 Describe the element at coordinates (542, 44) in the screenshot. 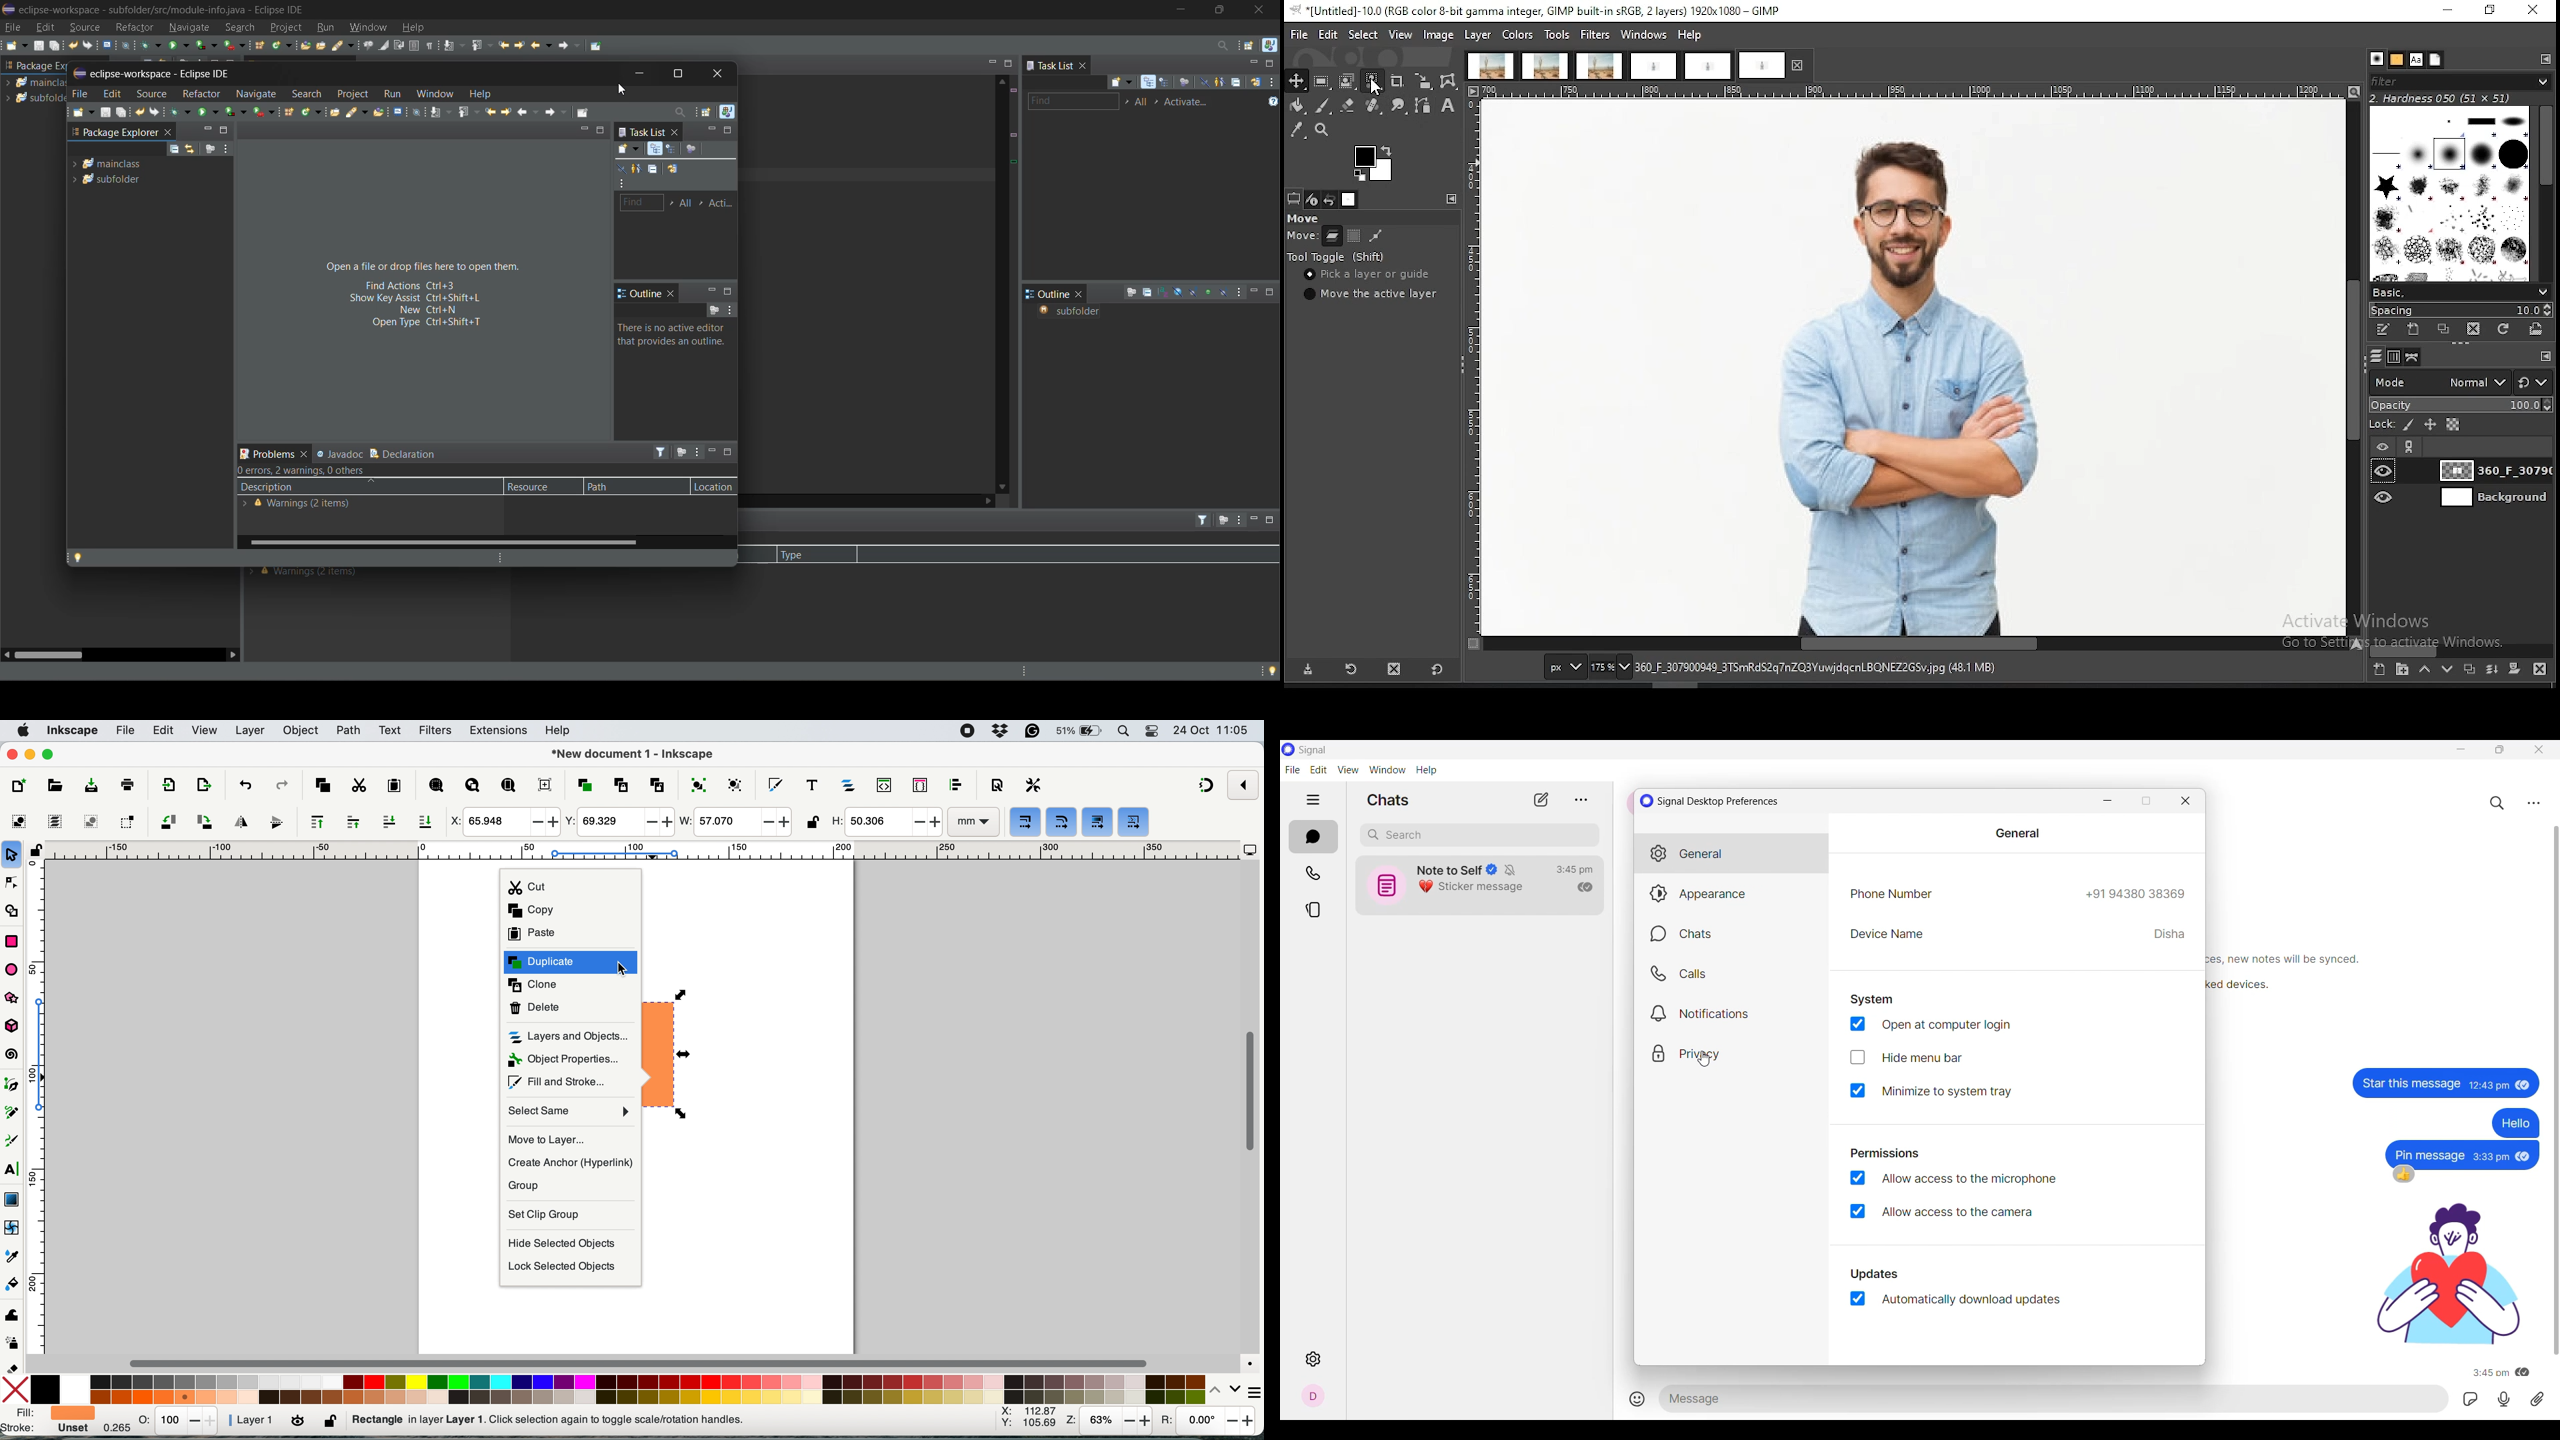

I see `back` at that location.